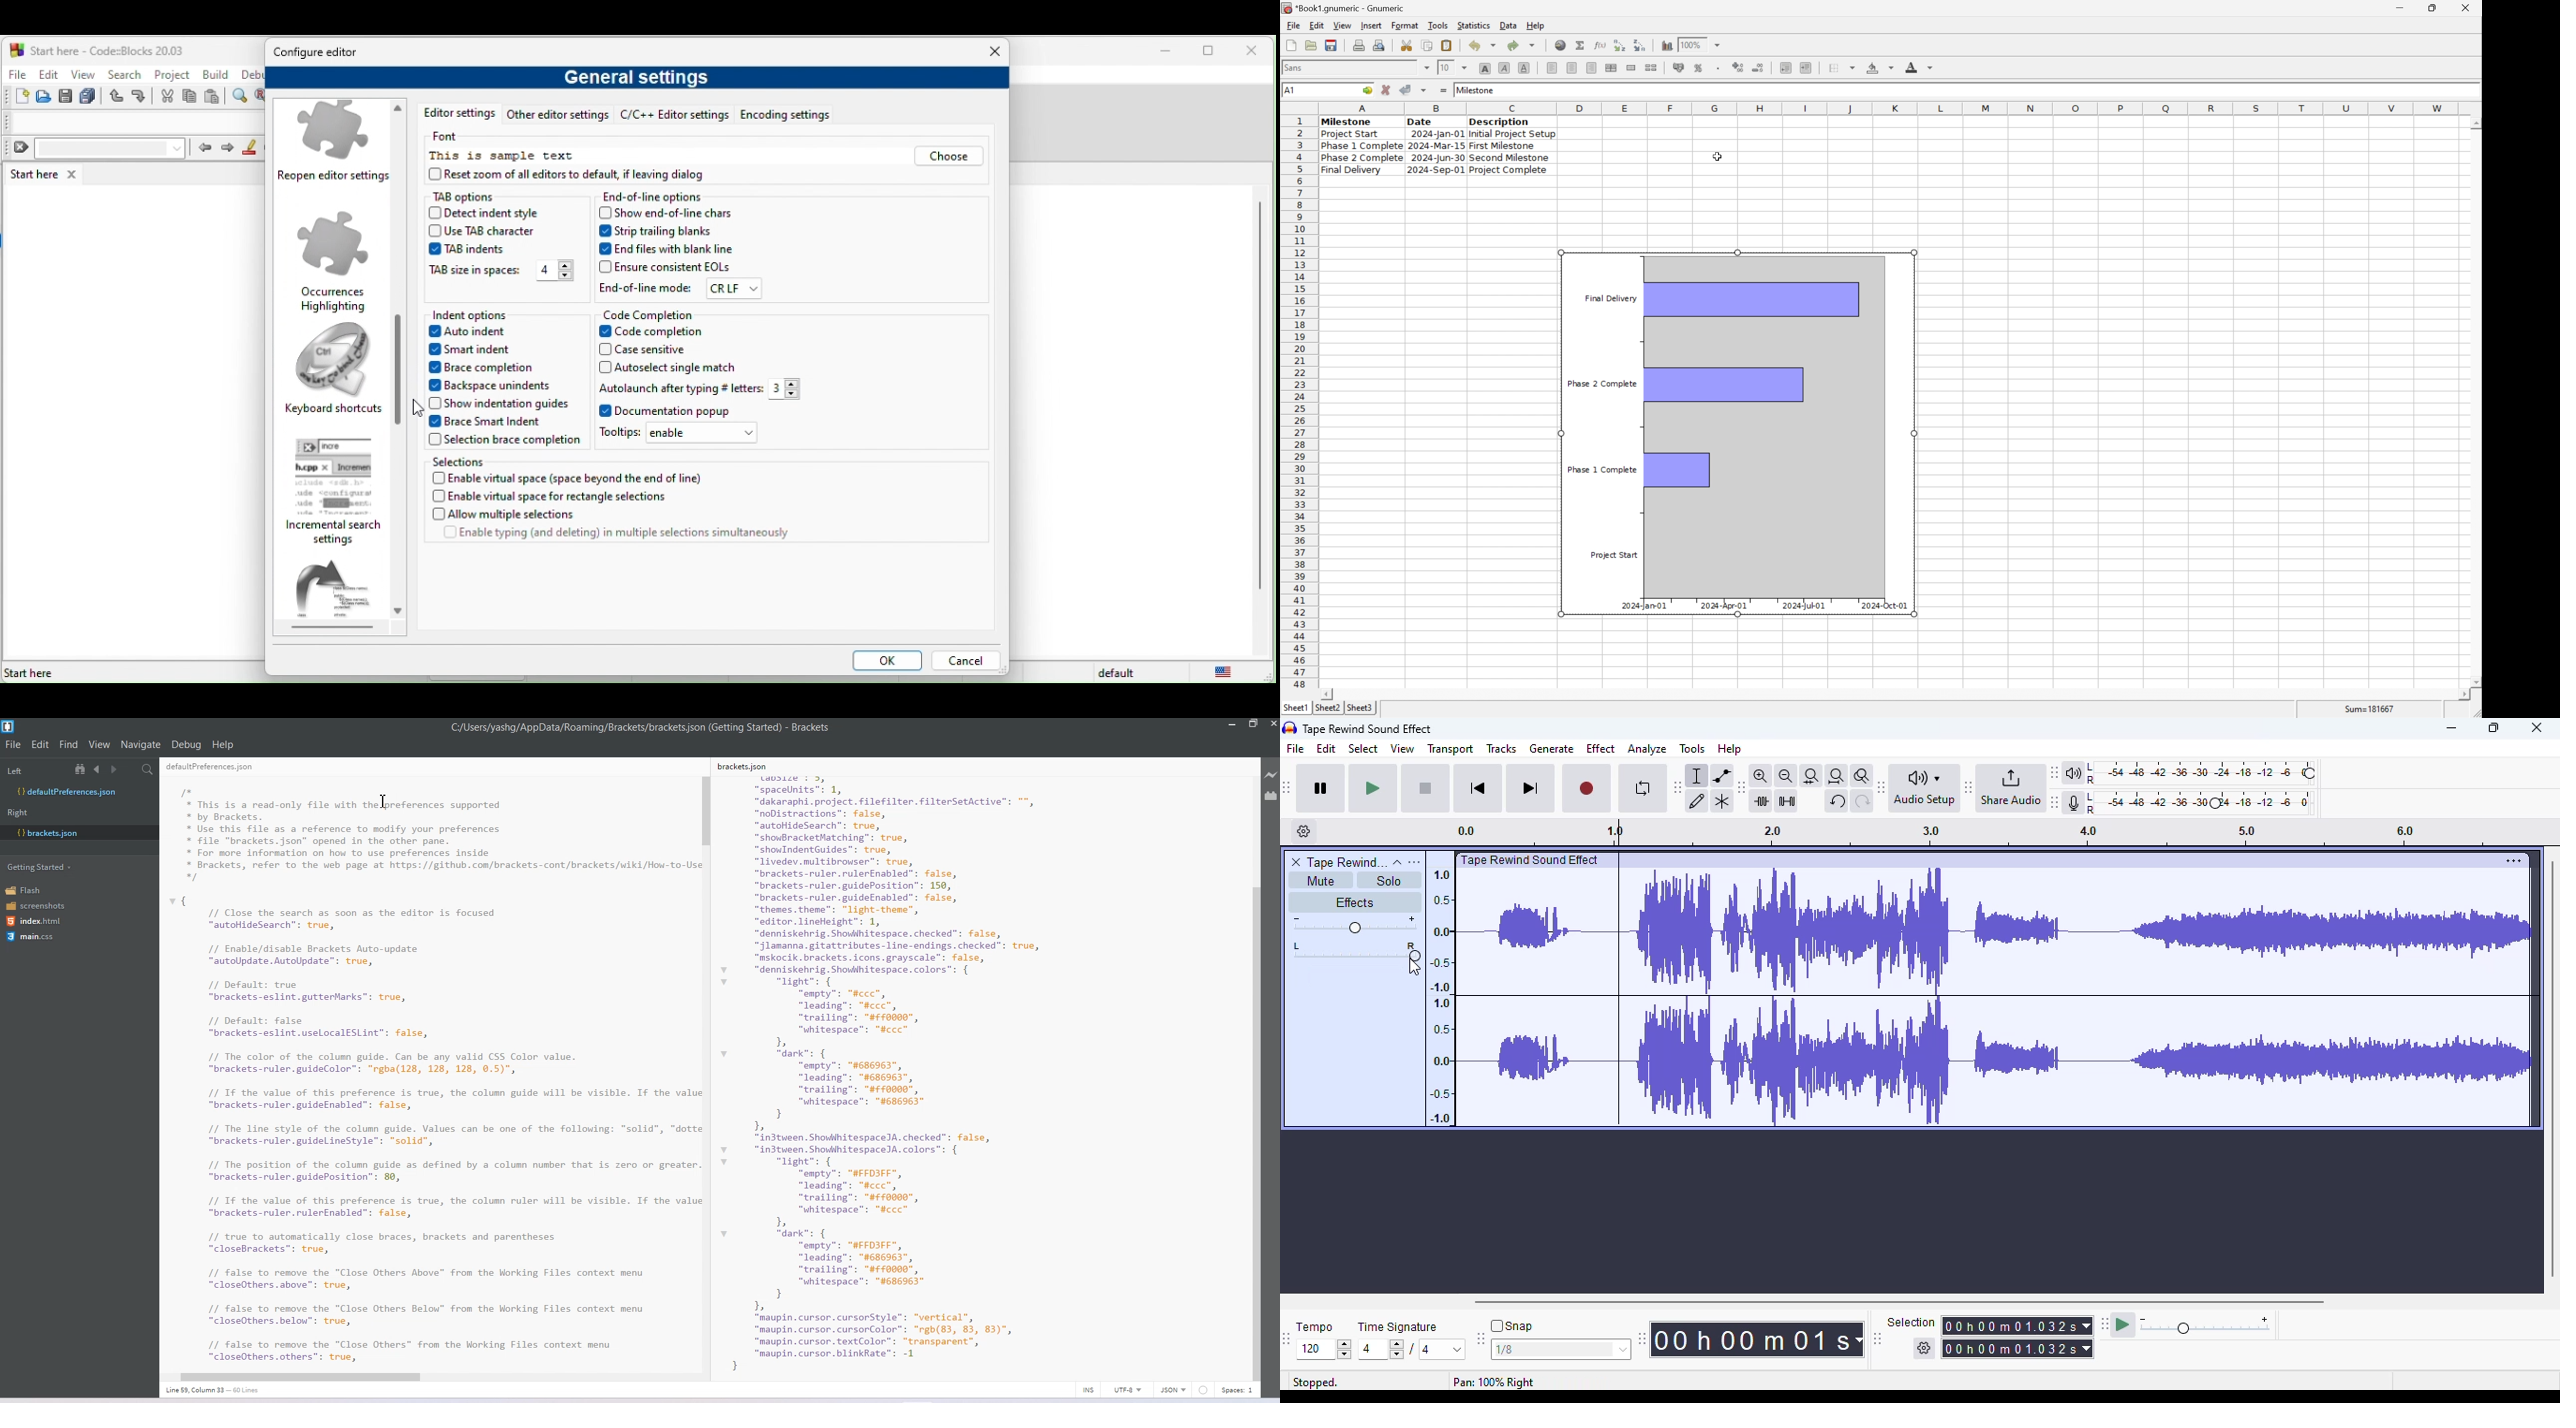 The image size is (2576, 1428). I want to click on insert chart, so click(1667, 46).